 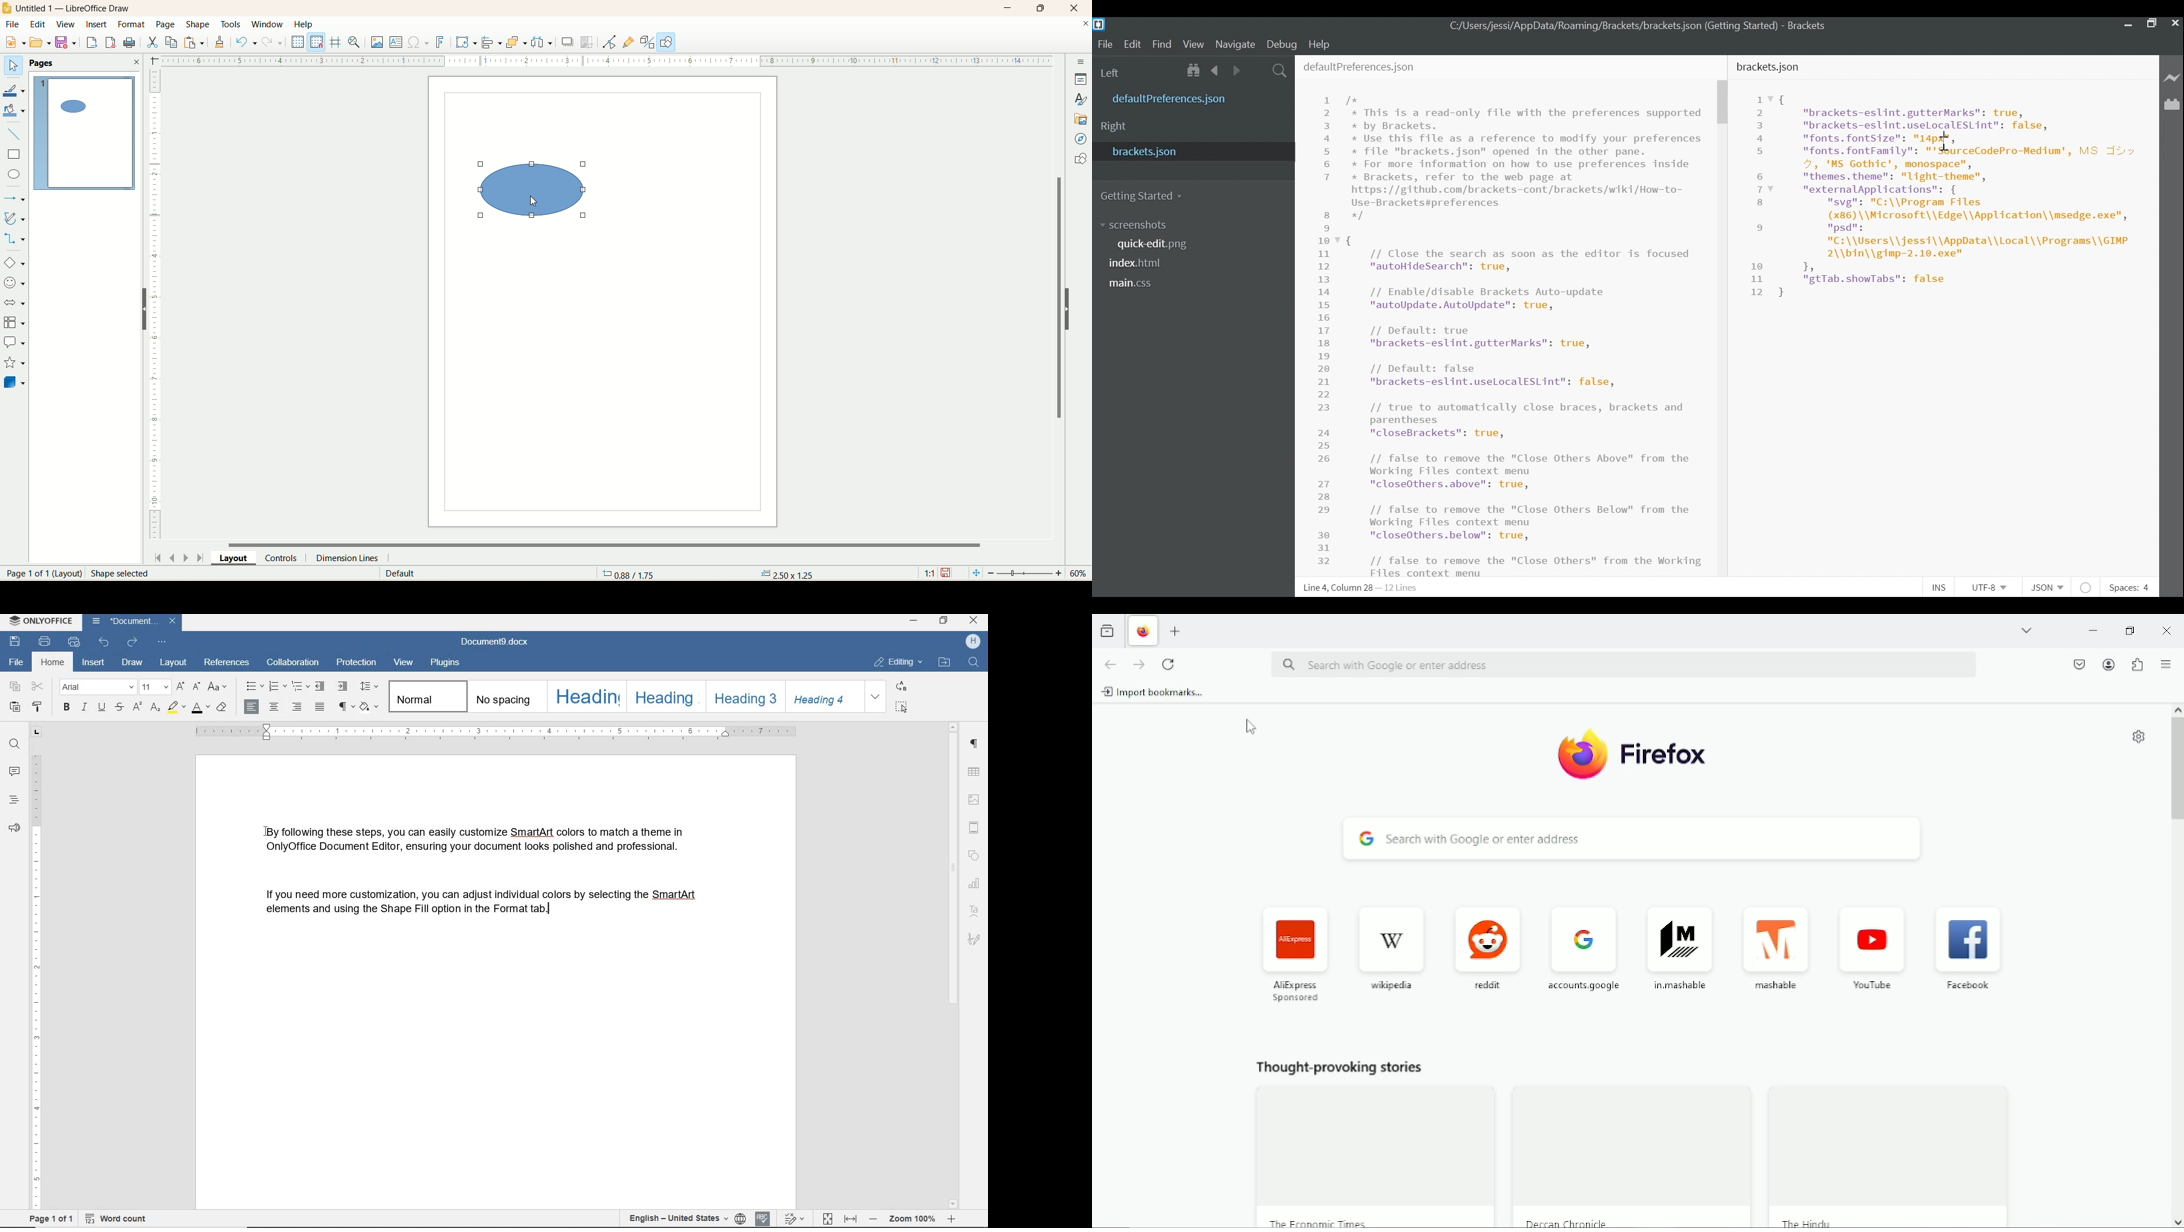 What do you see at coordinates (356, 557) in the screenshot?
I see `dimension lines` at bounding box center [356, 557].